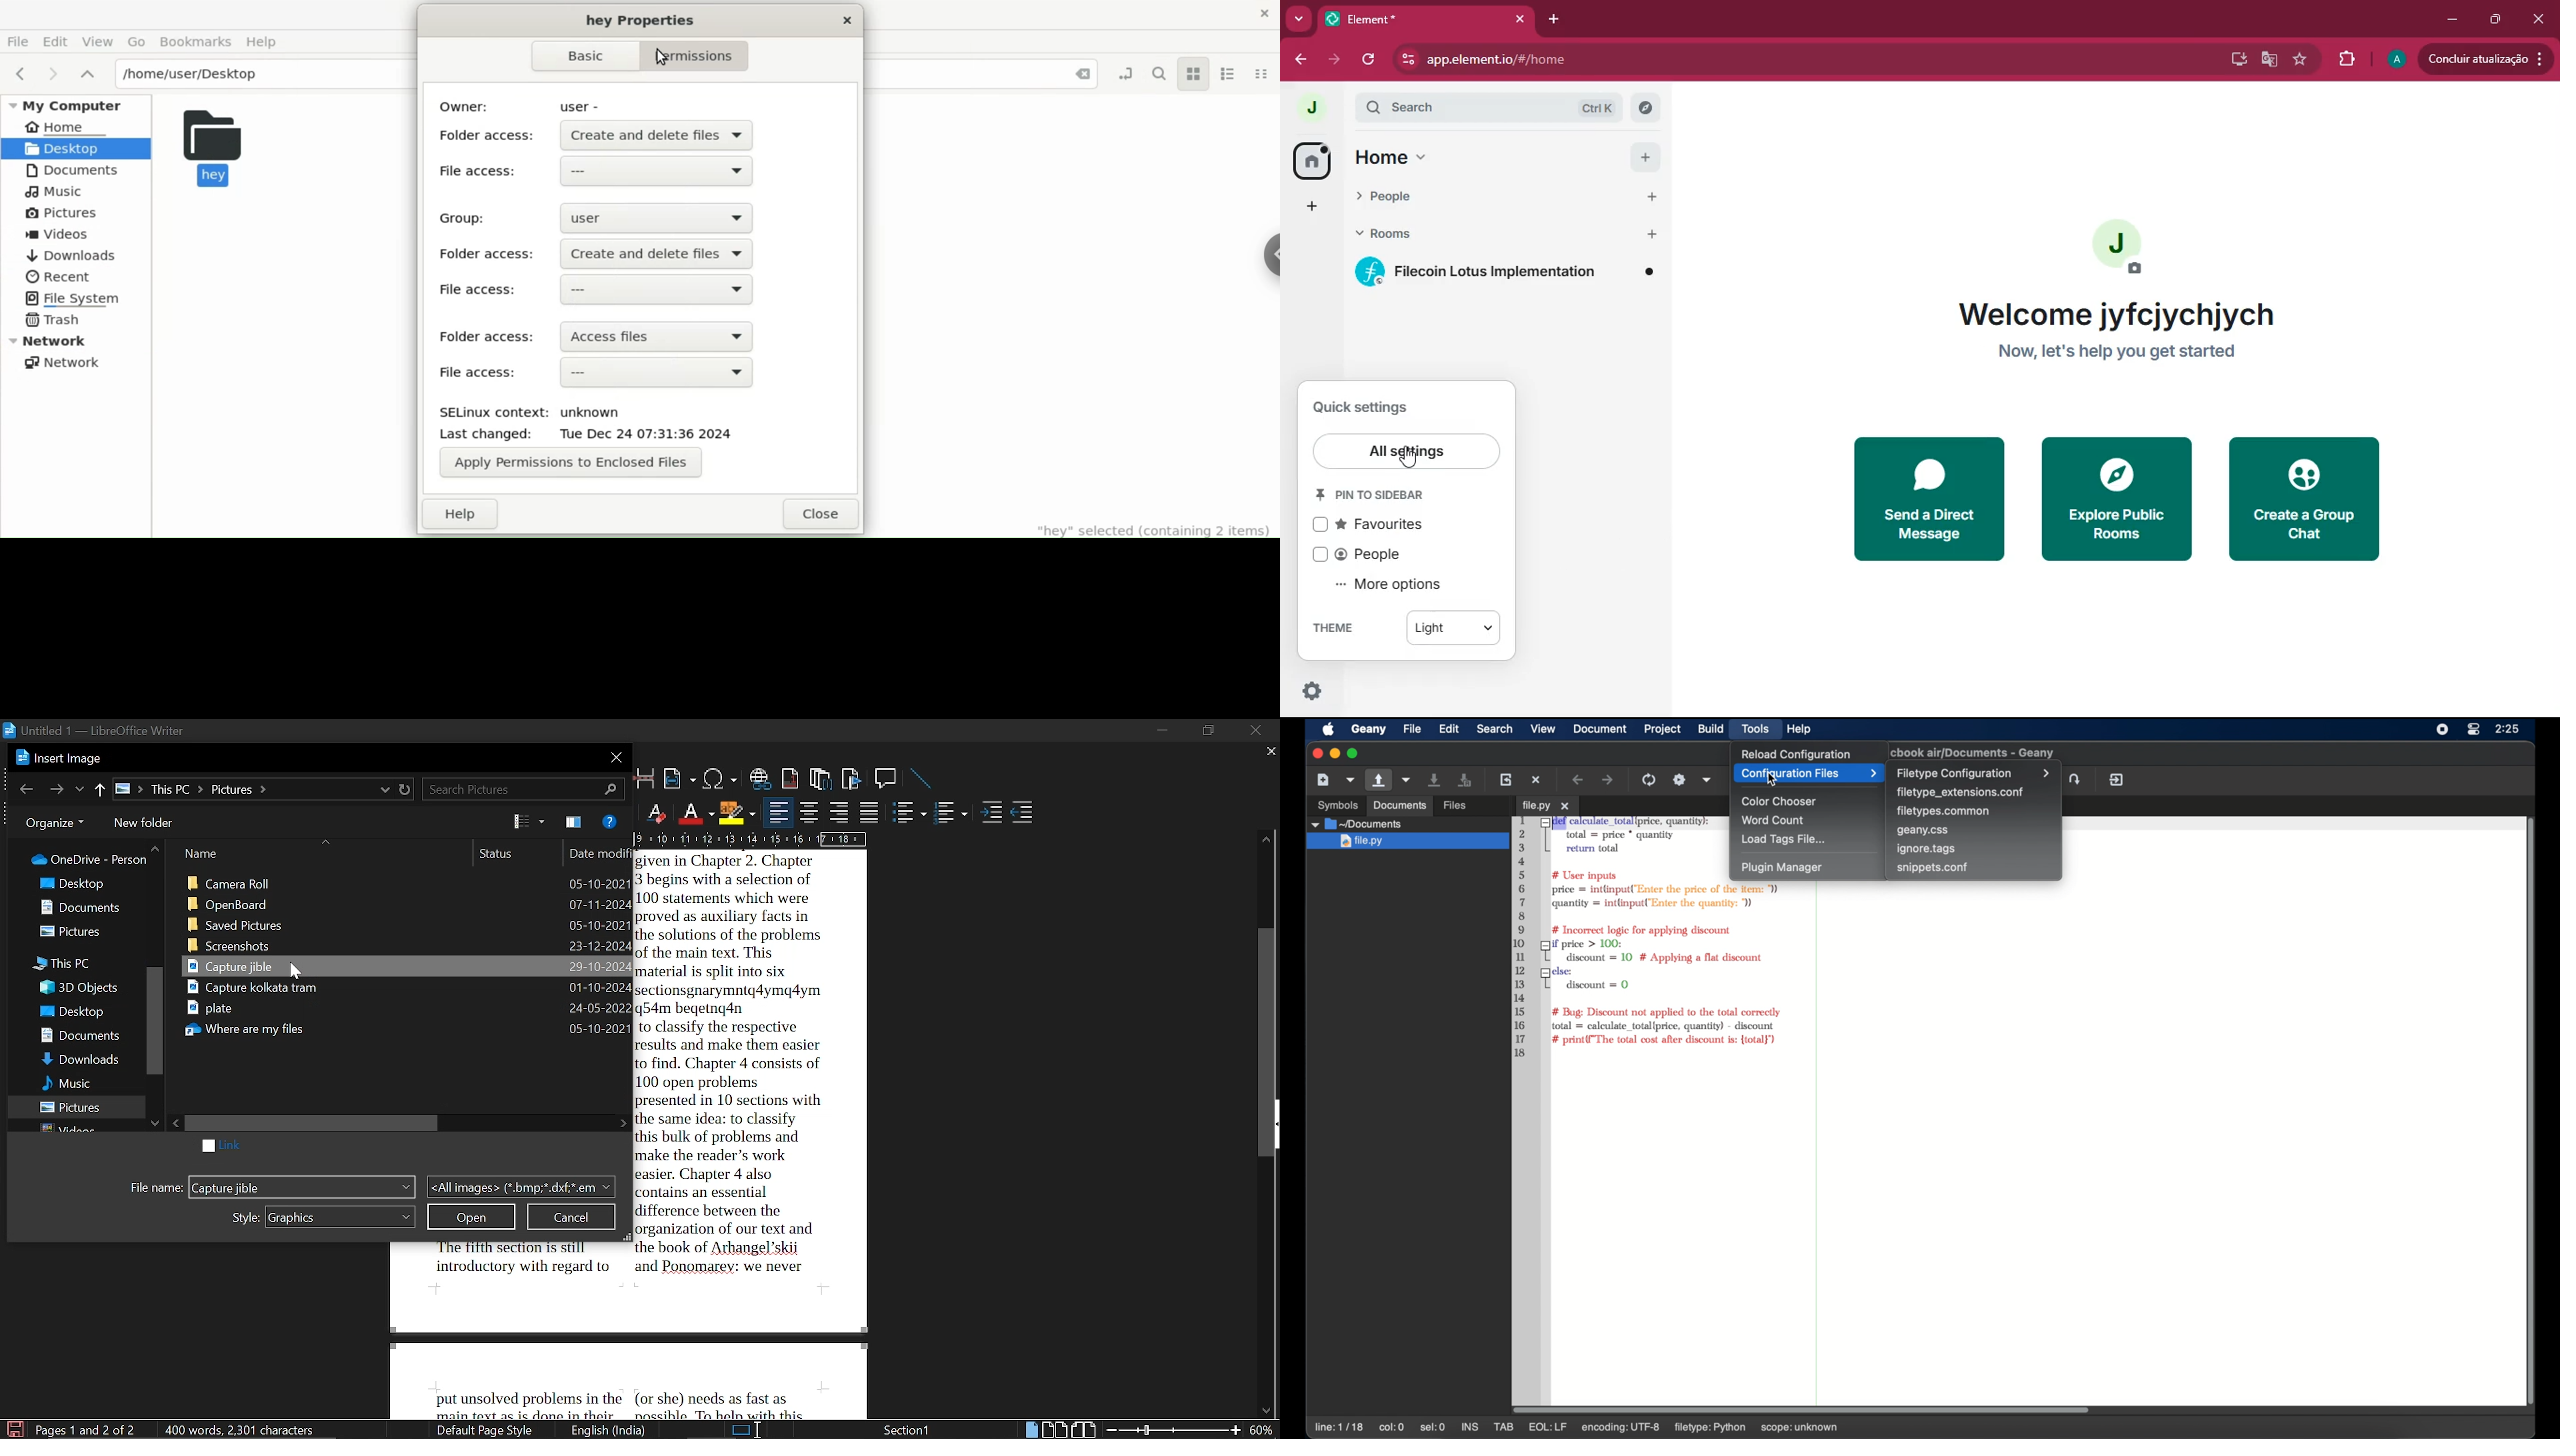 The height and width of the screenshot is (1456, 2576). What do you see at coordinates (2453, 17) in the screenshot?
I see `minimize` at bounding box center [2453, 17].